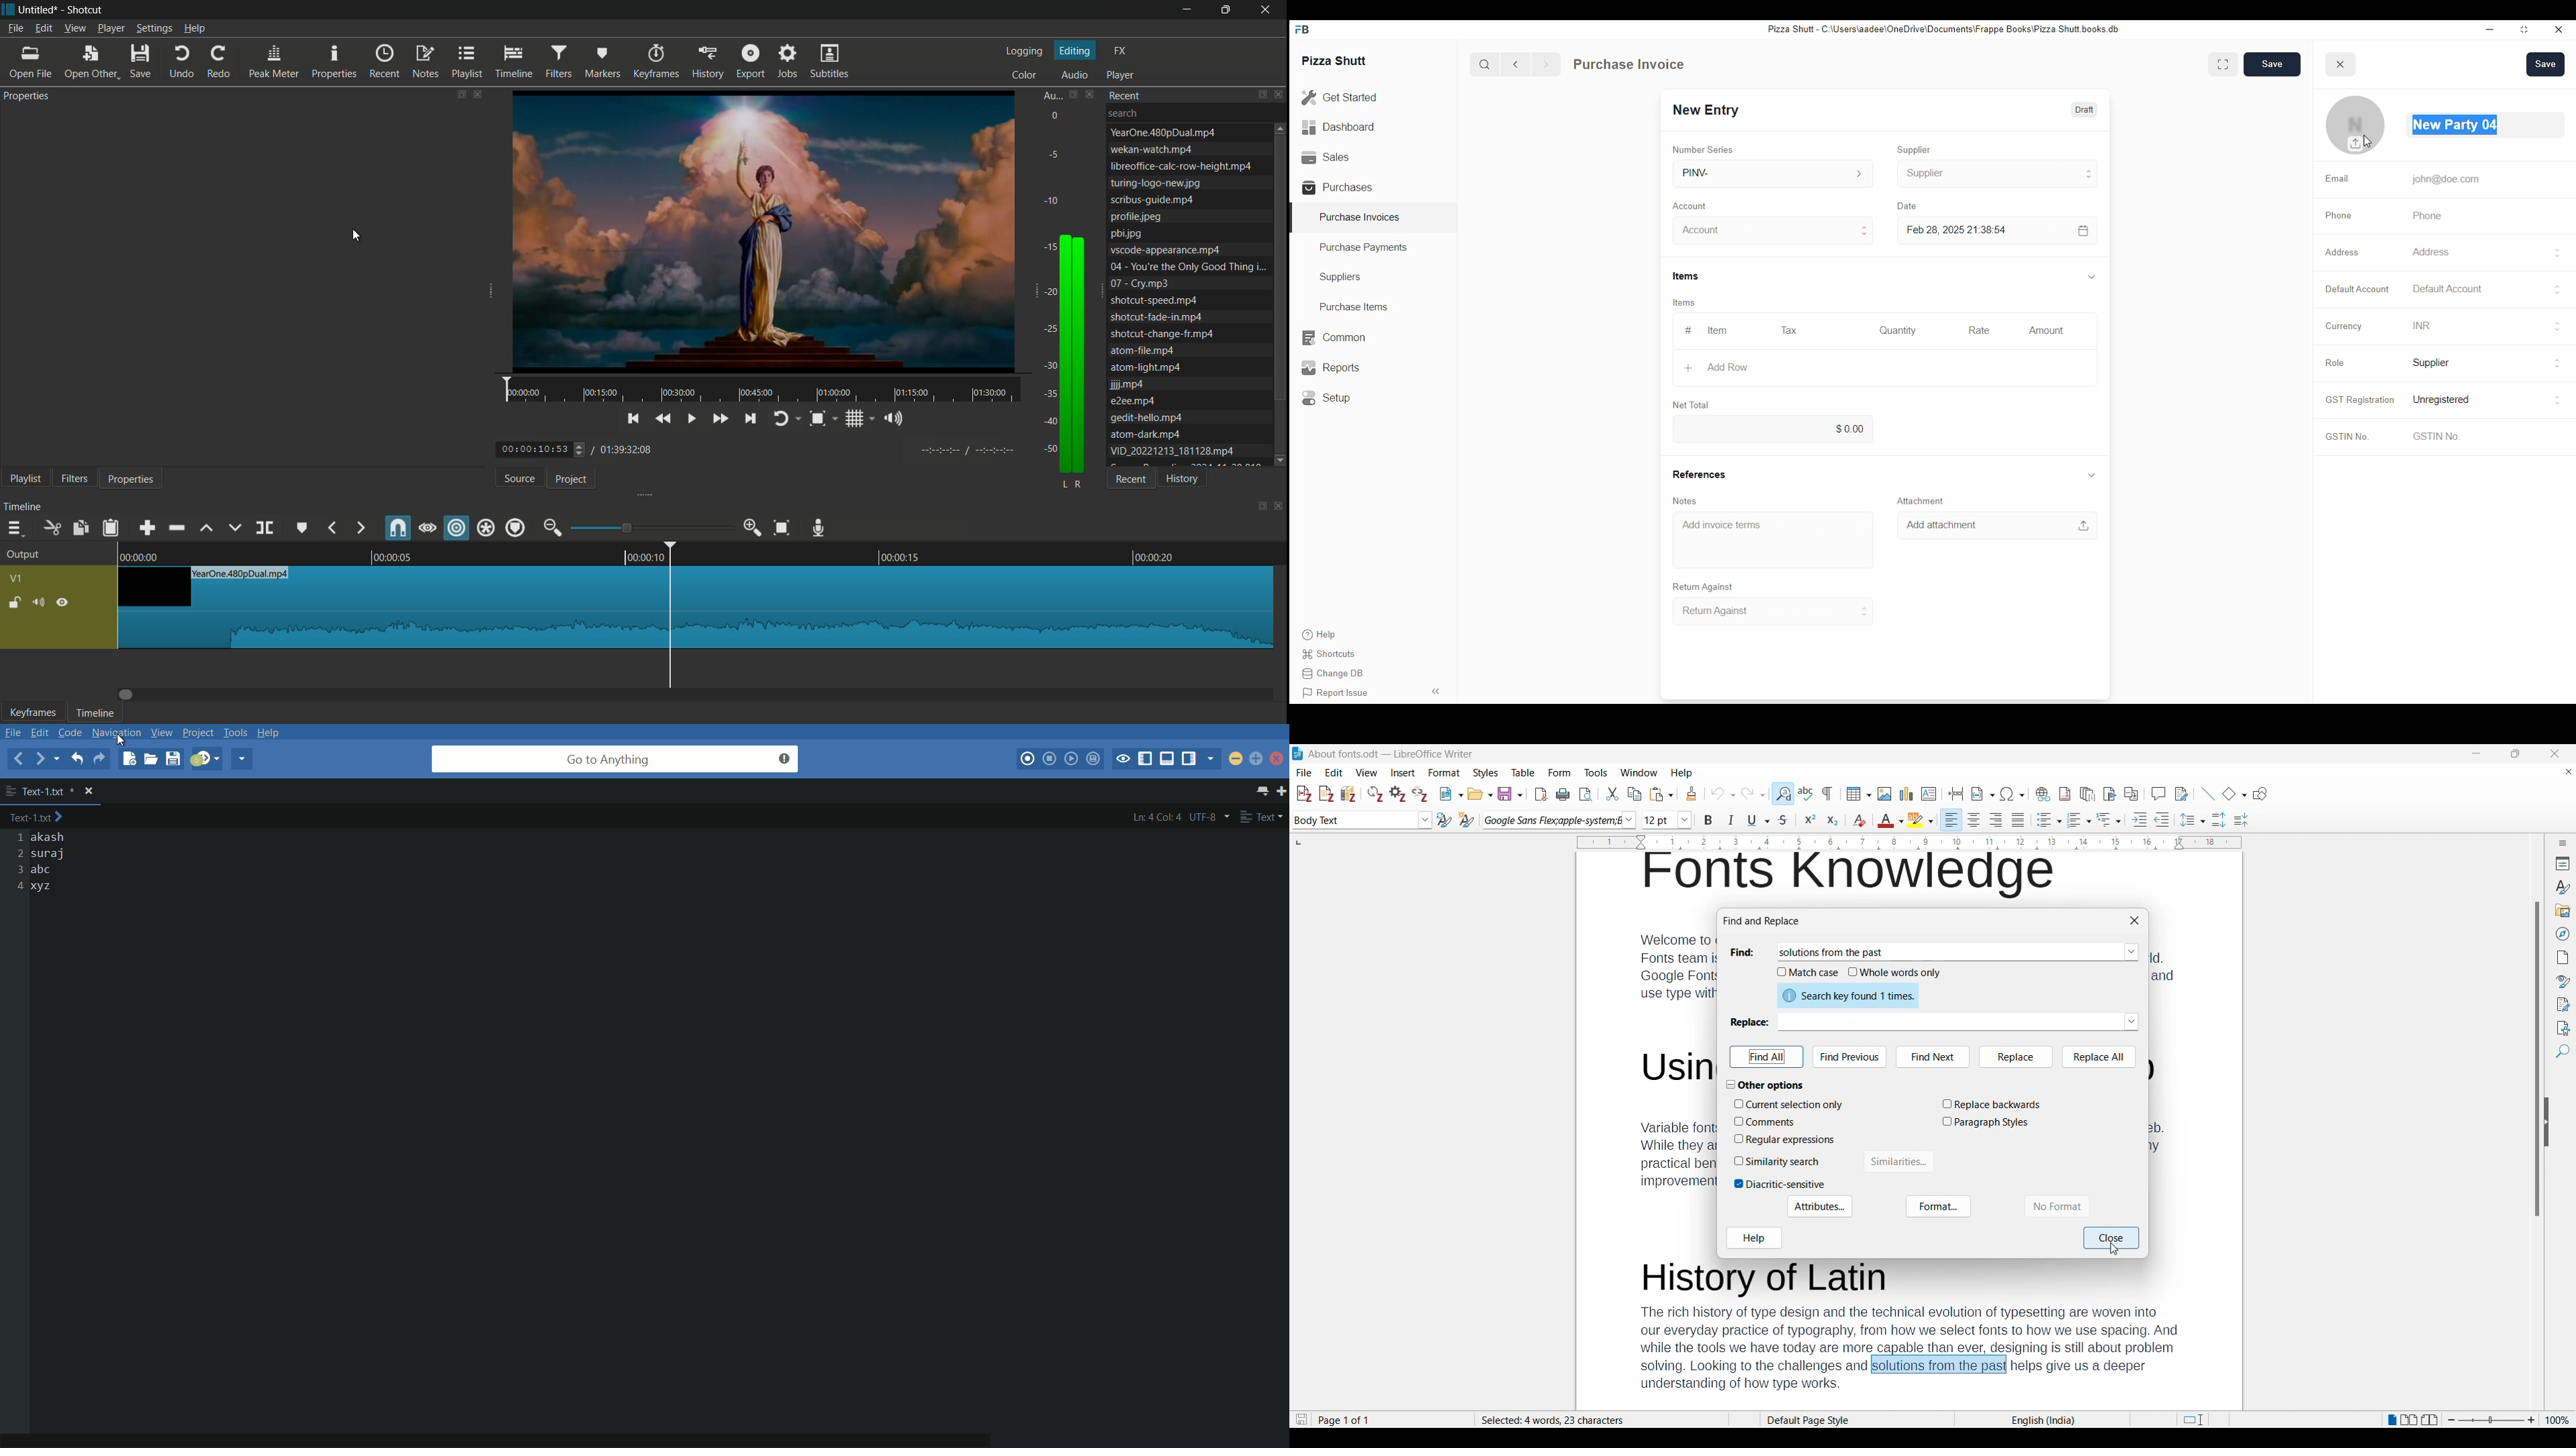 The height and width of the screenshot is (1456, 2576). Describe the element at coordinates (1236, 758) in the screenshot. I see `minimize` at that location.